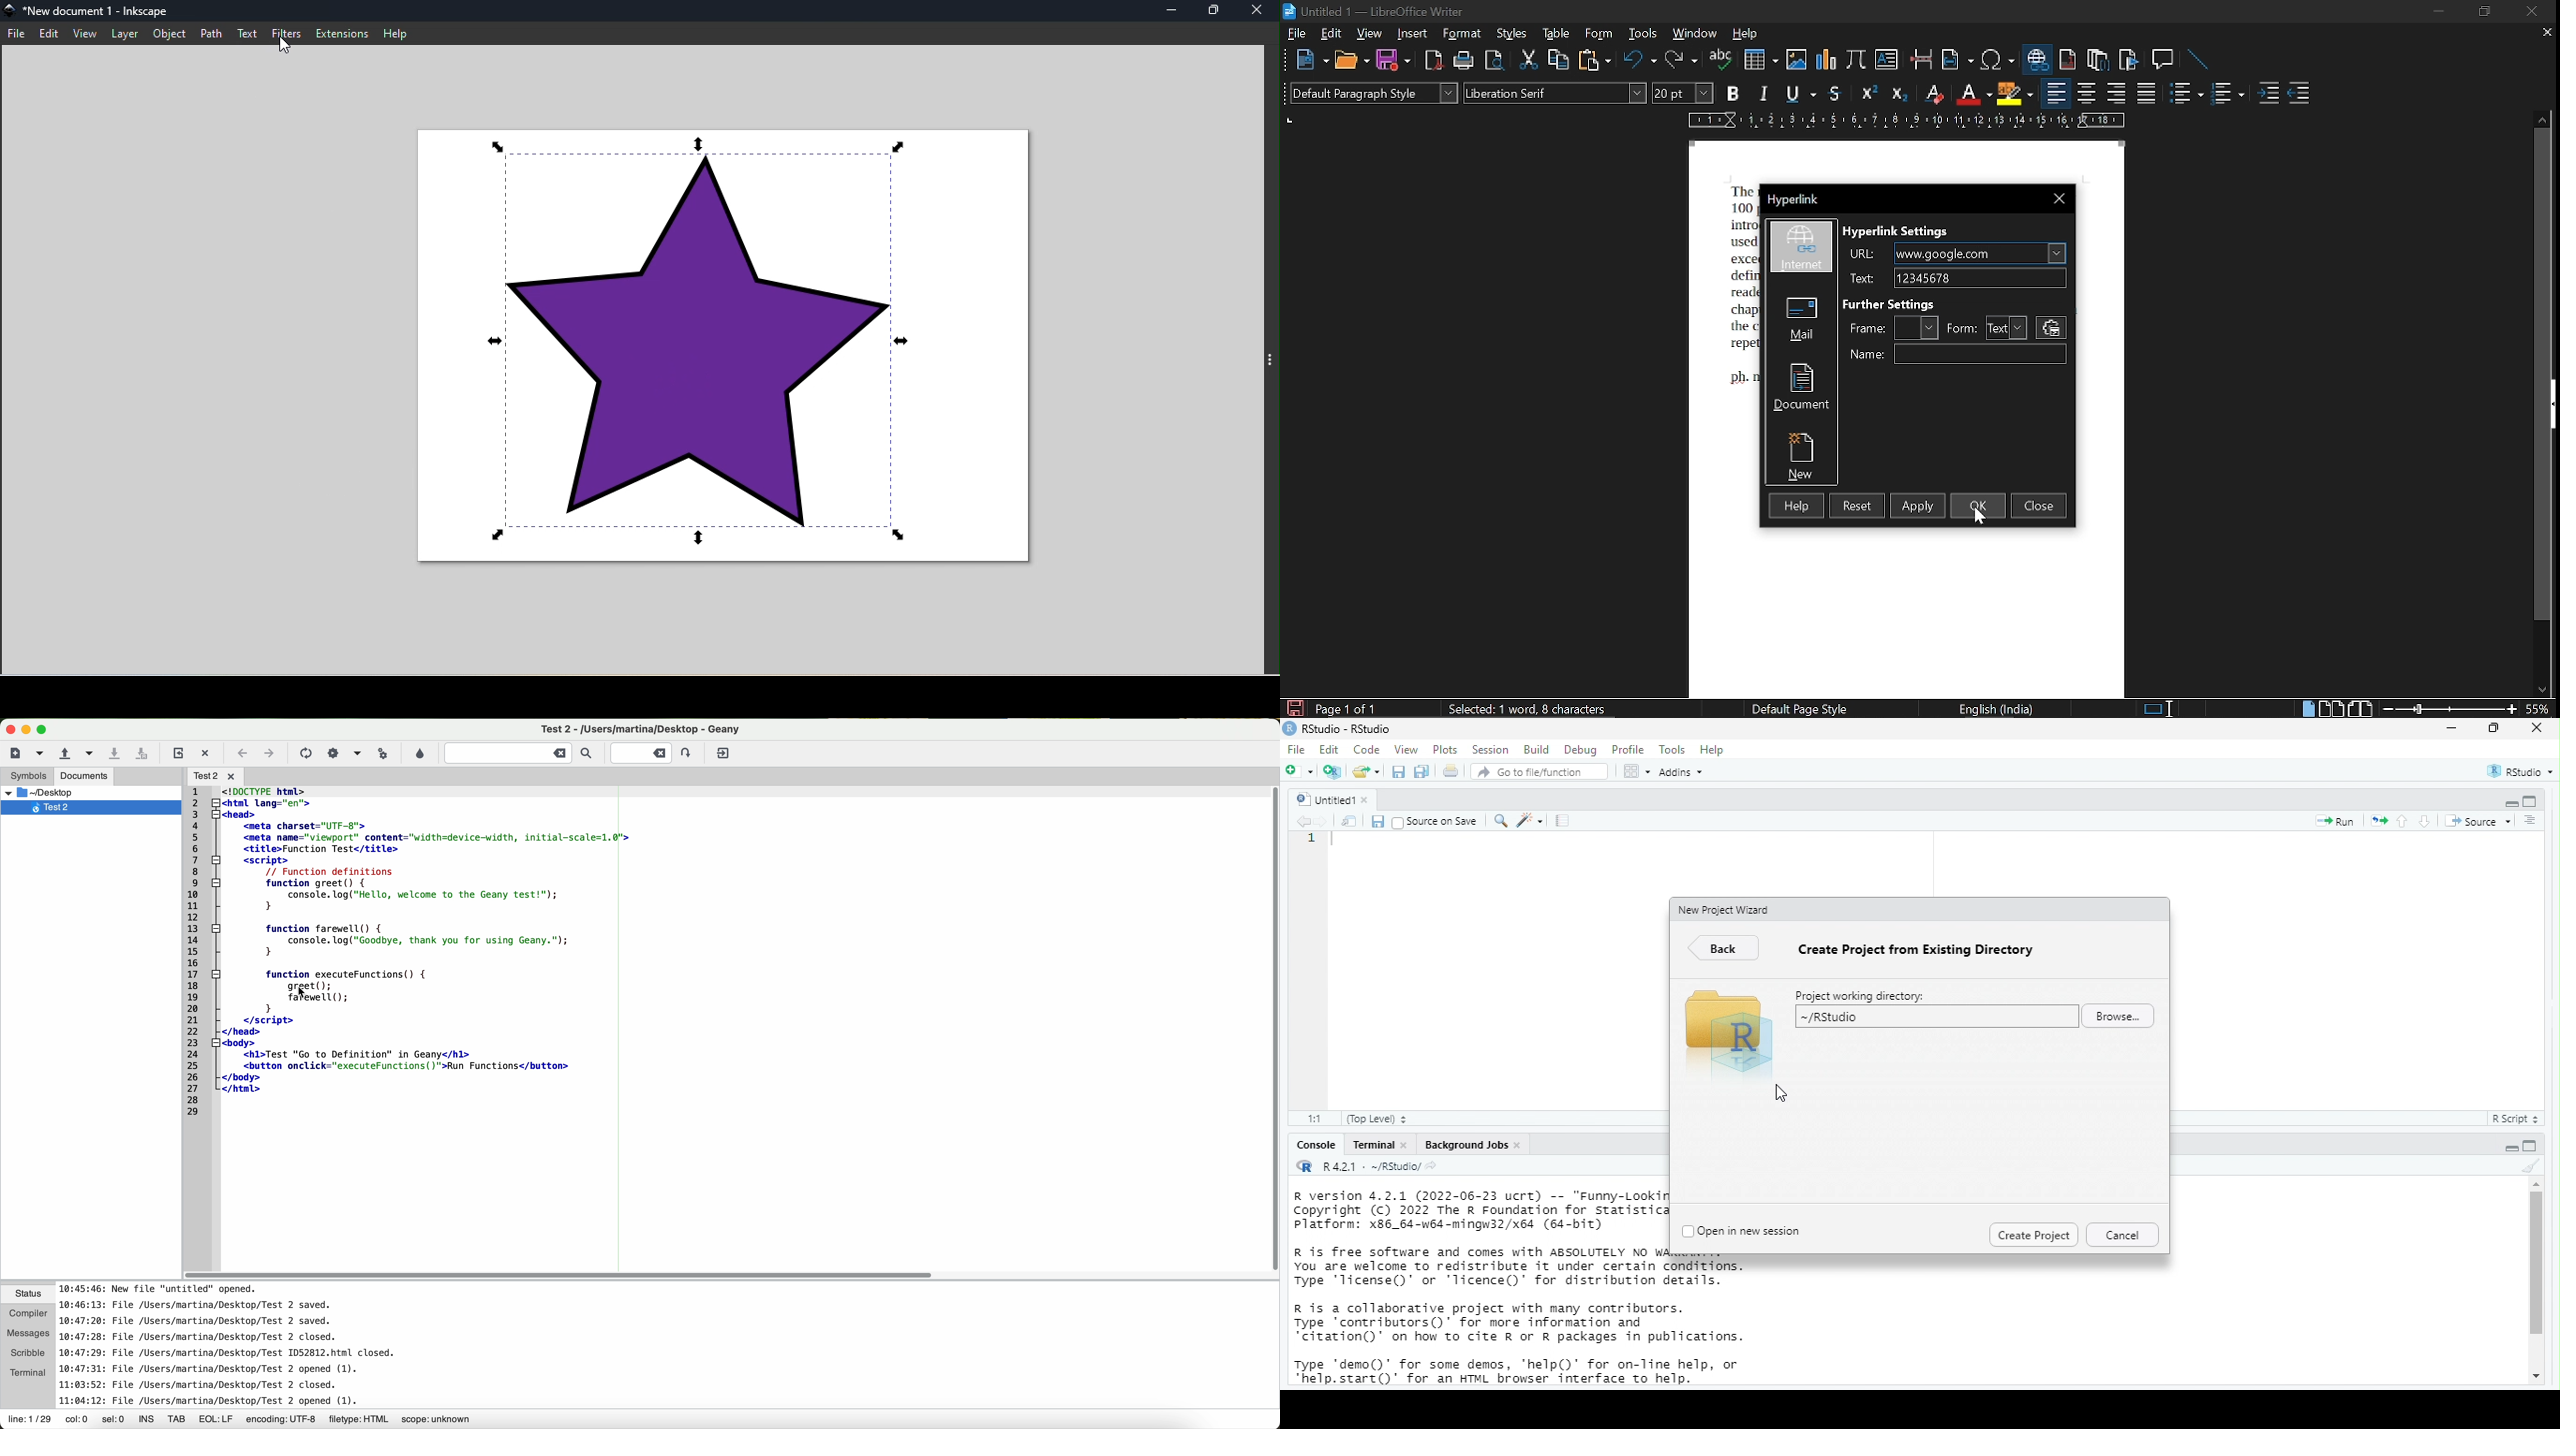  Describe the element at coordinates (2540, 1377) in the screenshot. I see `move down` at that location.